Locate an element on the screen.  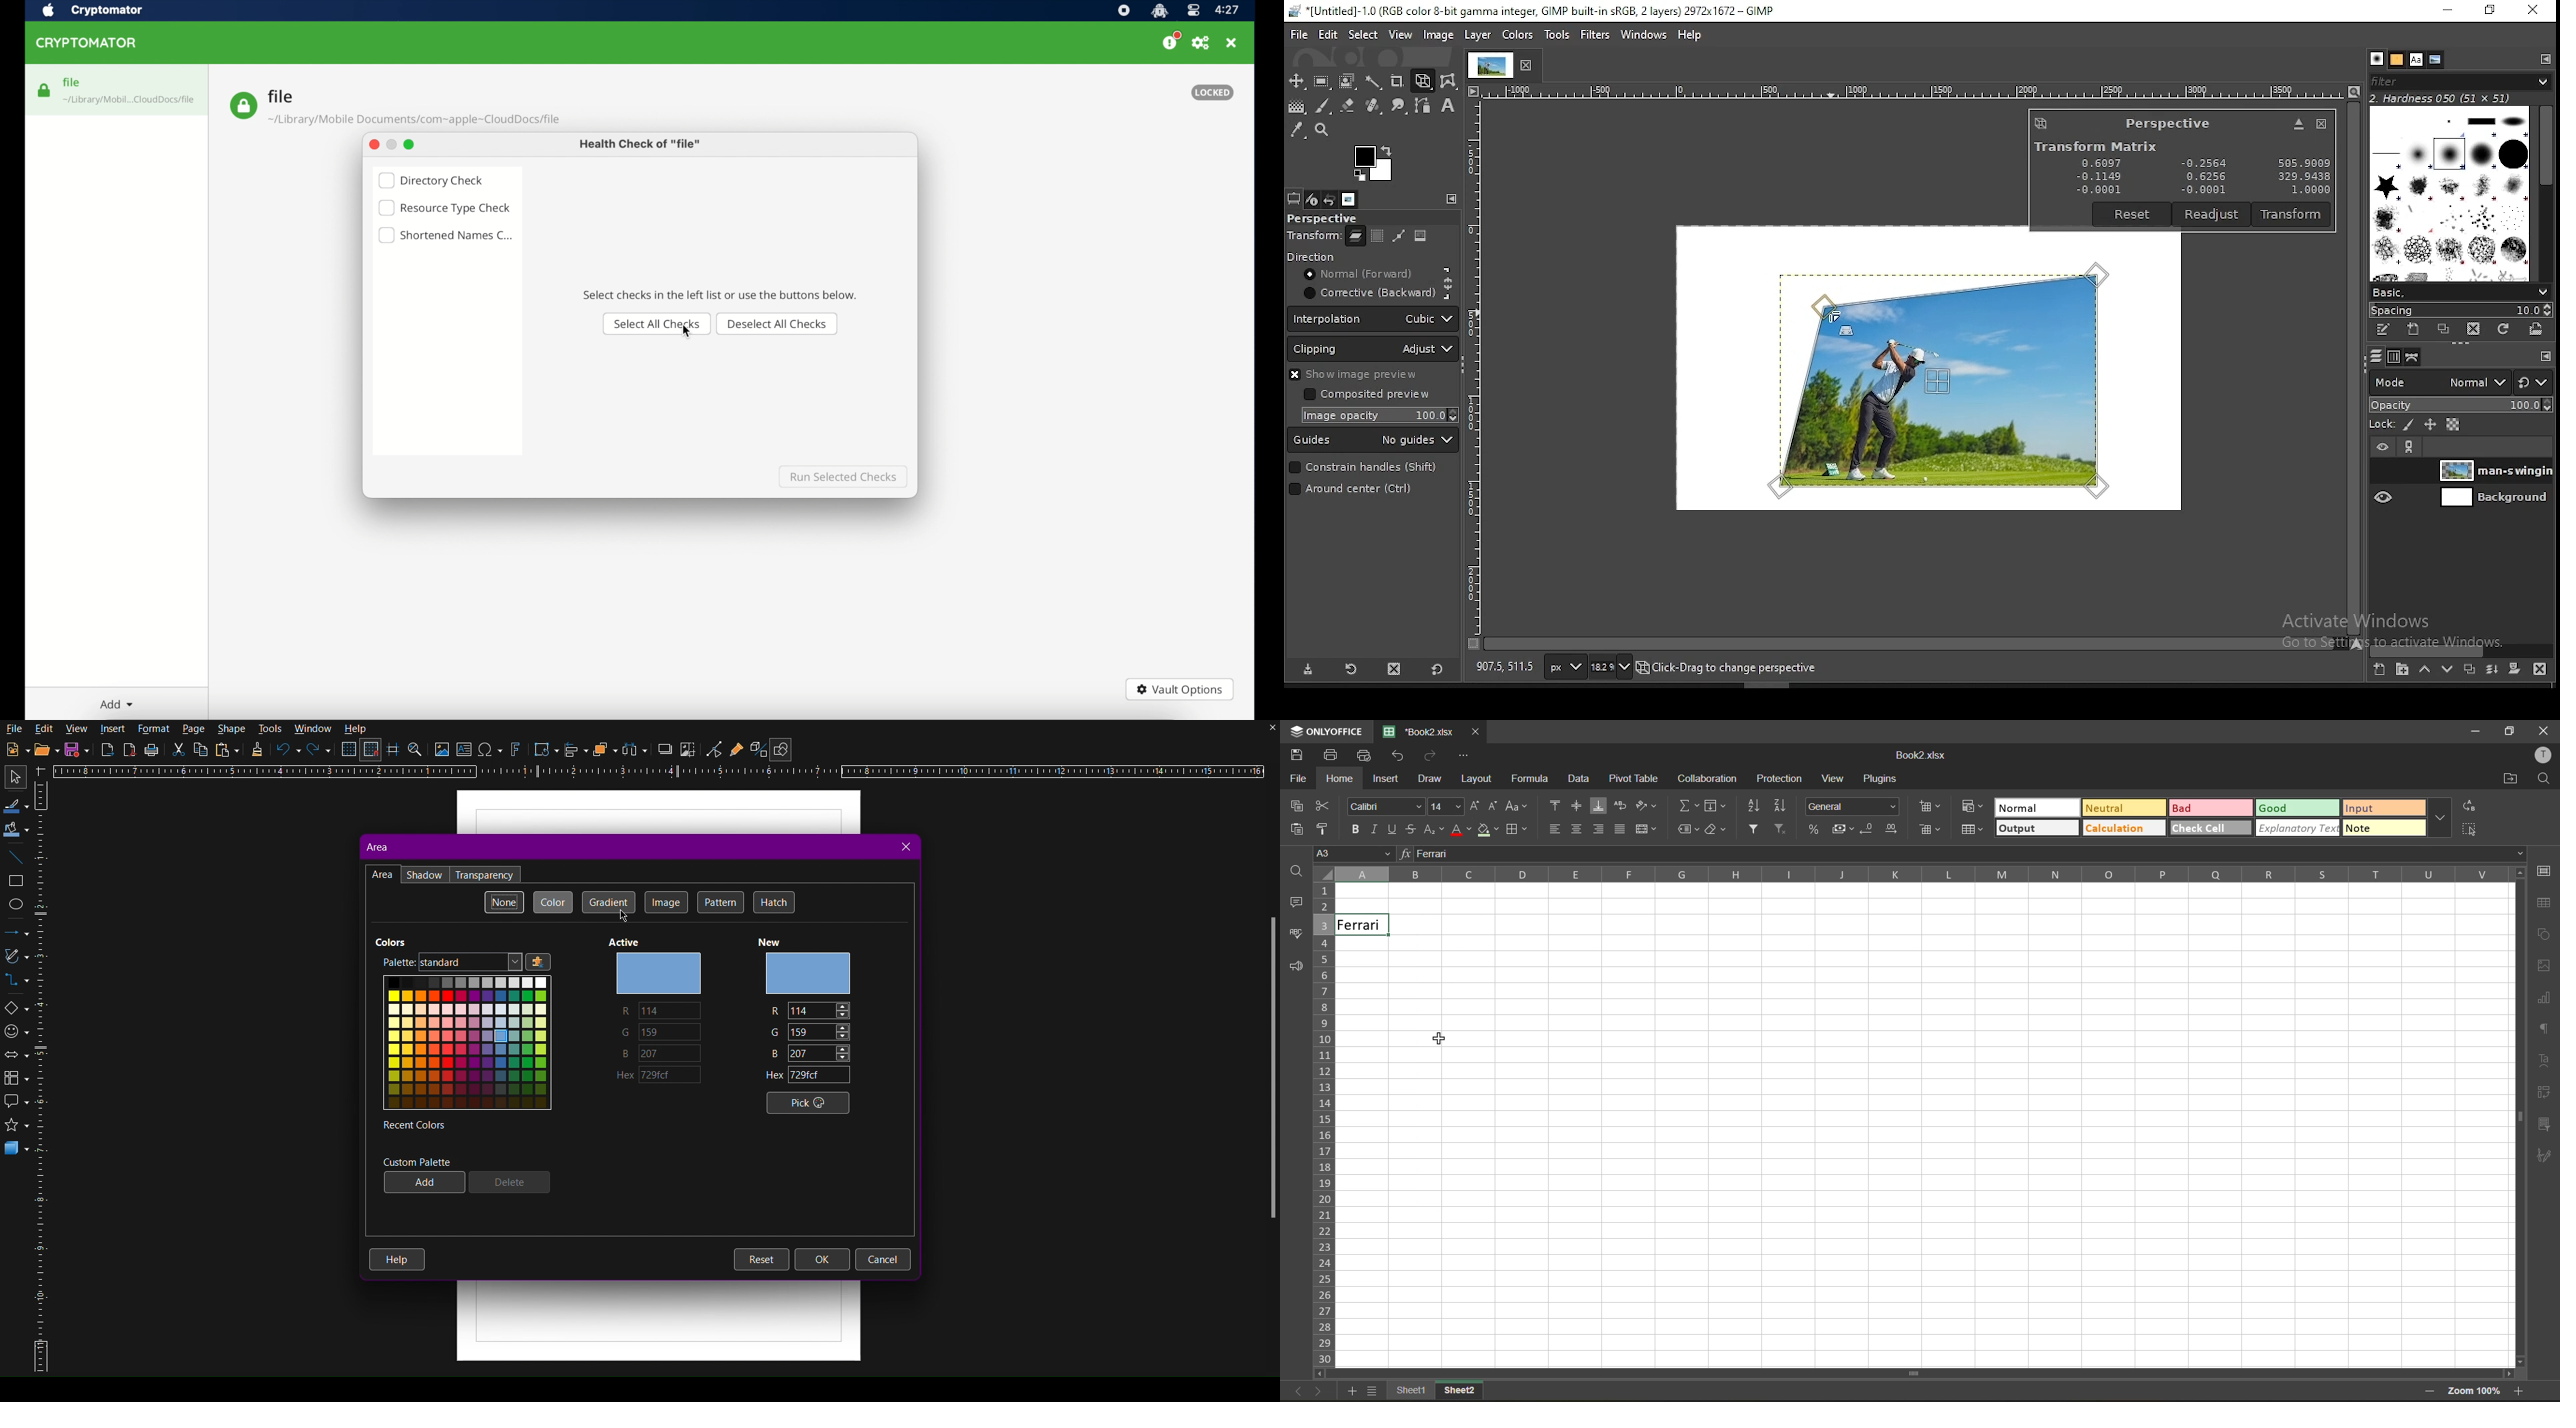
layout is located at coordinates (1477, 779).